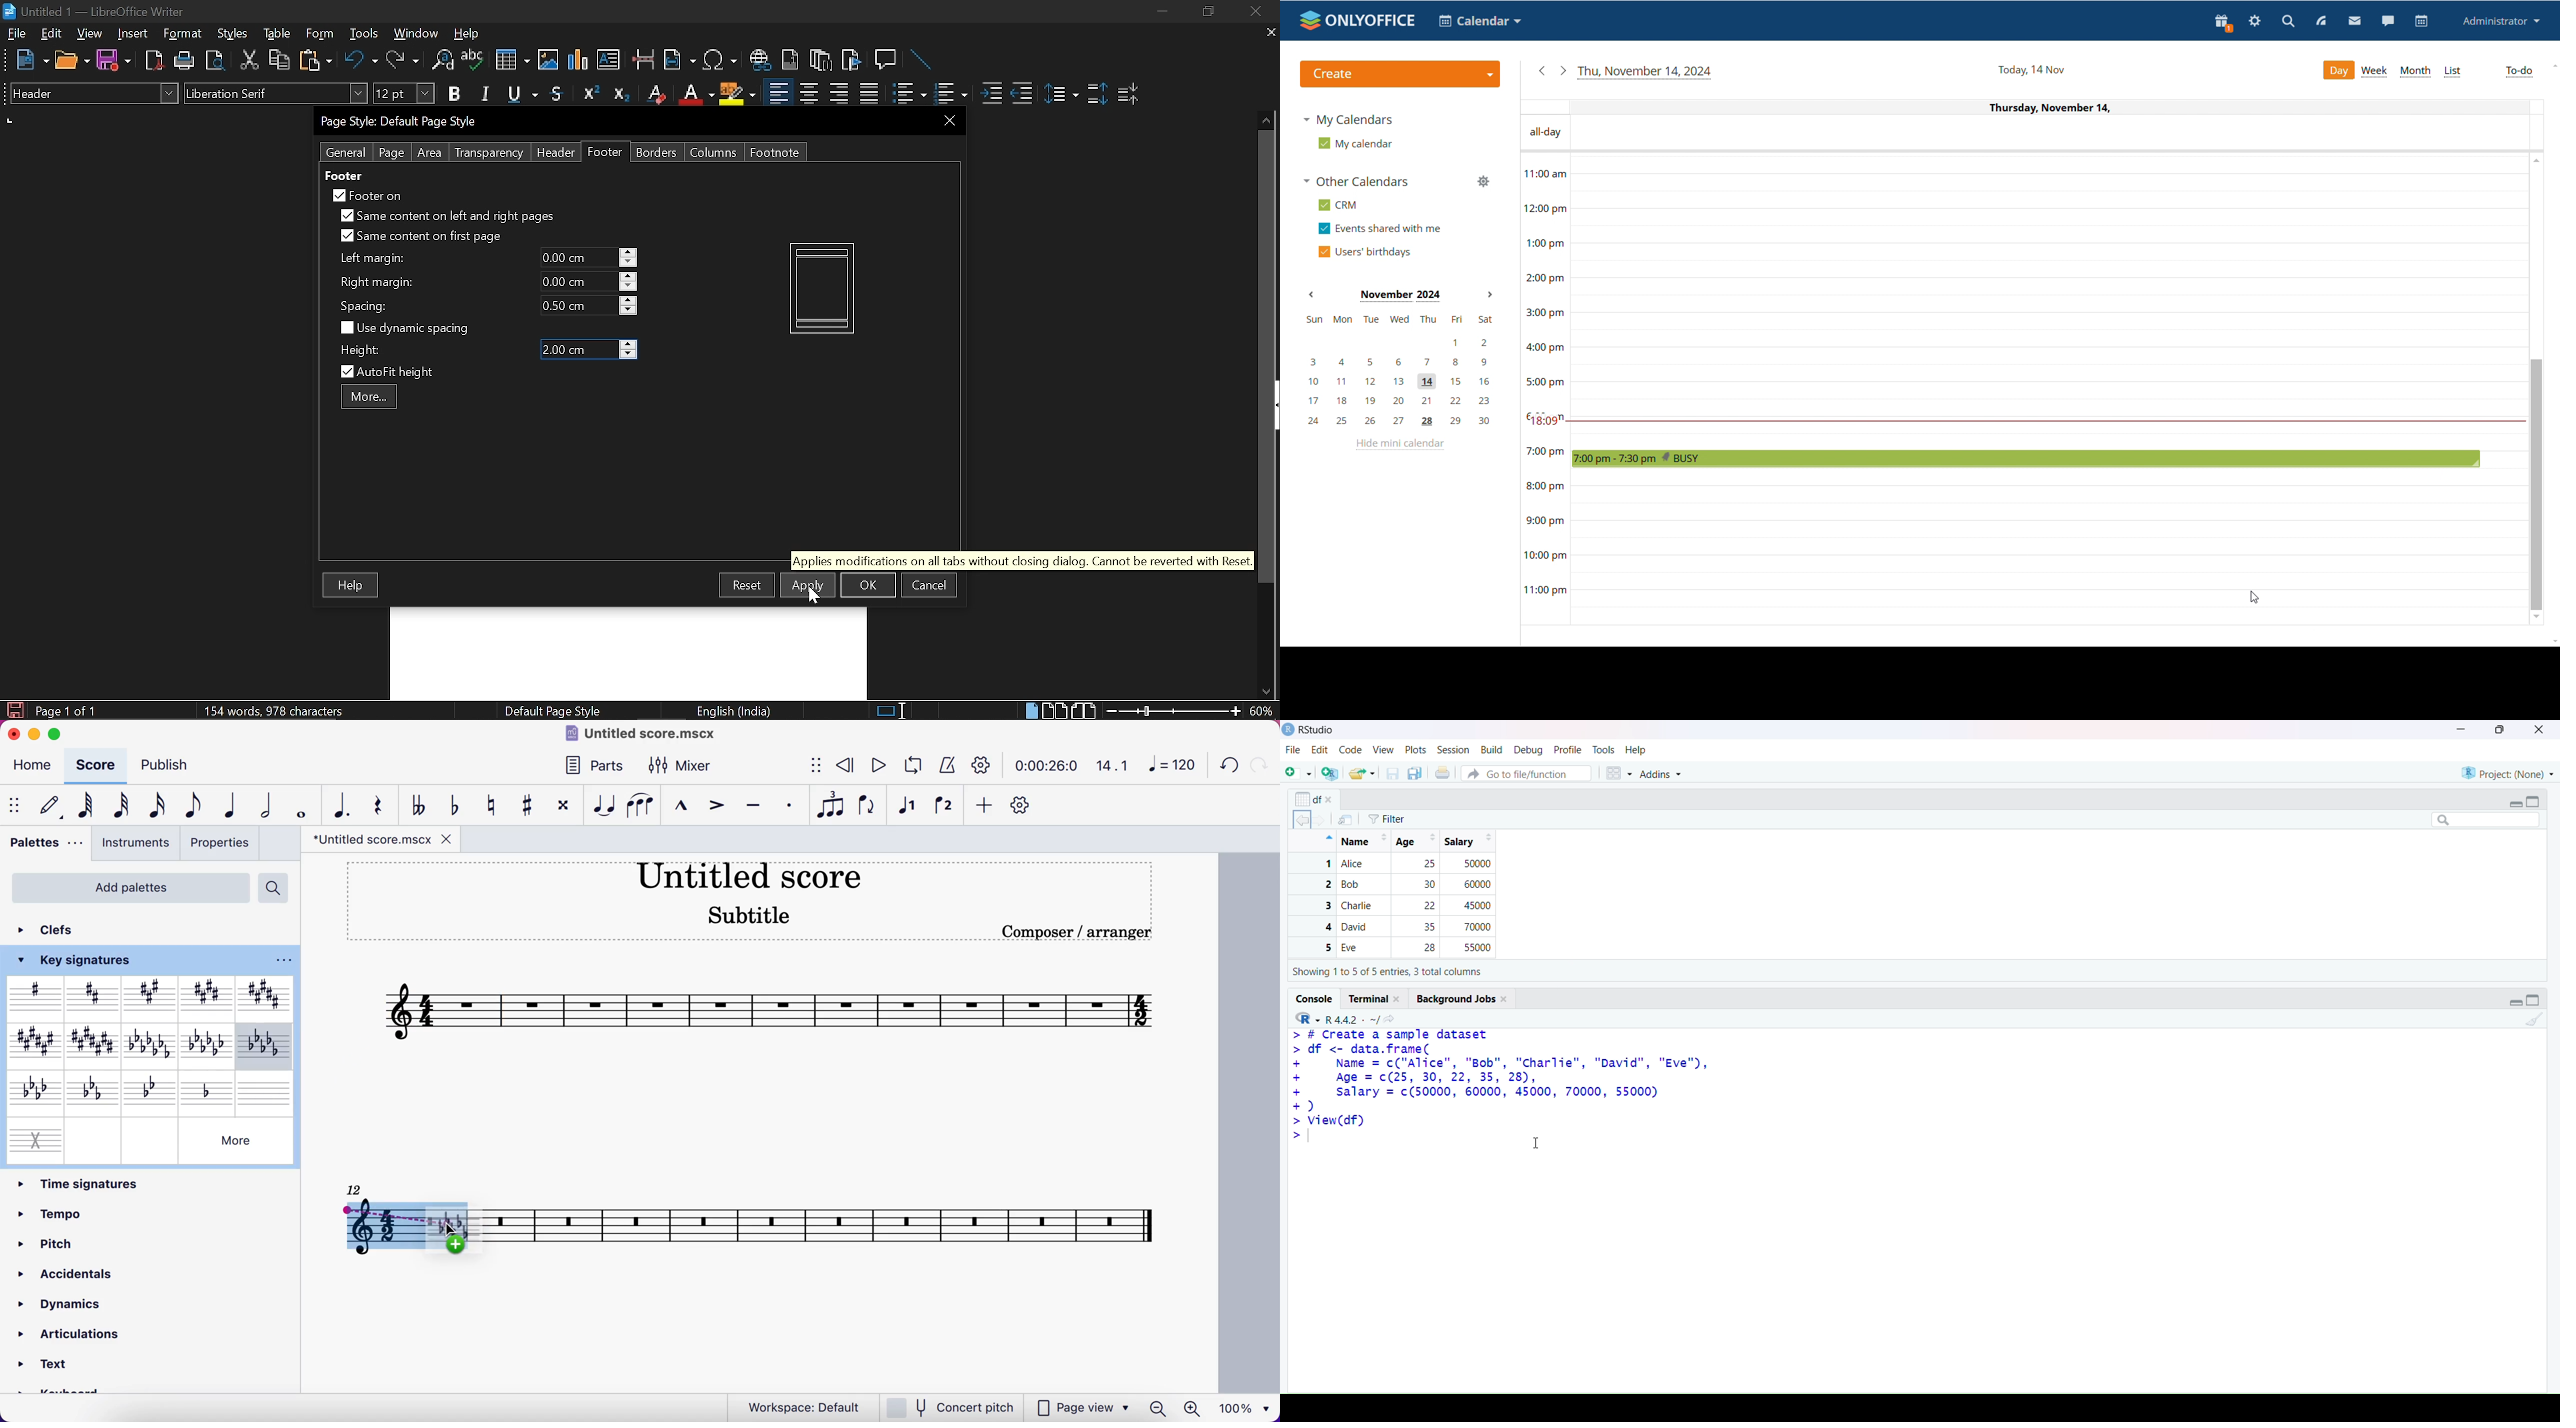 This screenshot has width=2576, height=1428. Describe the element at coordinates (278, 34) in the screenshot. I see `table` at that location.